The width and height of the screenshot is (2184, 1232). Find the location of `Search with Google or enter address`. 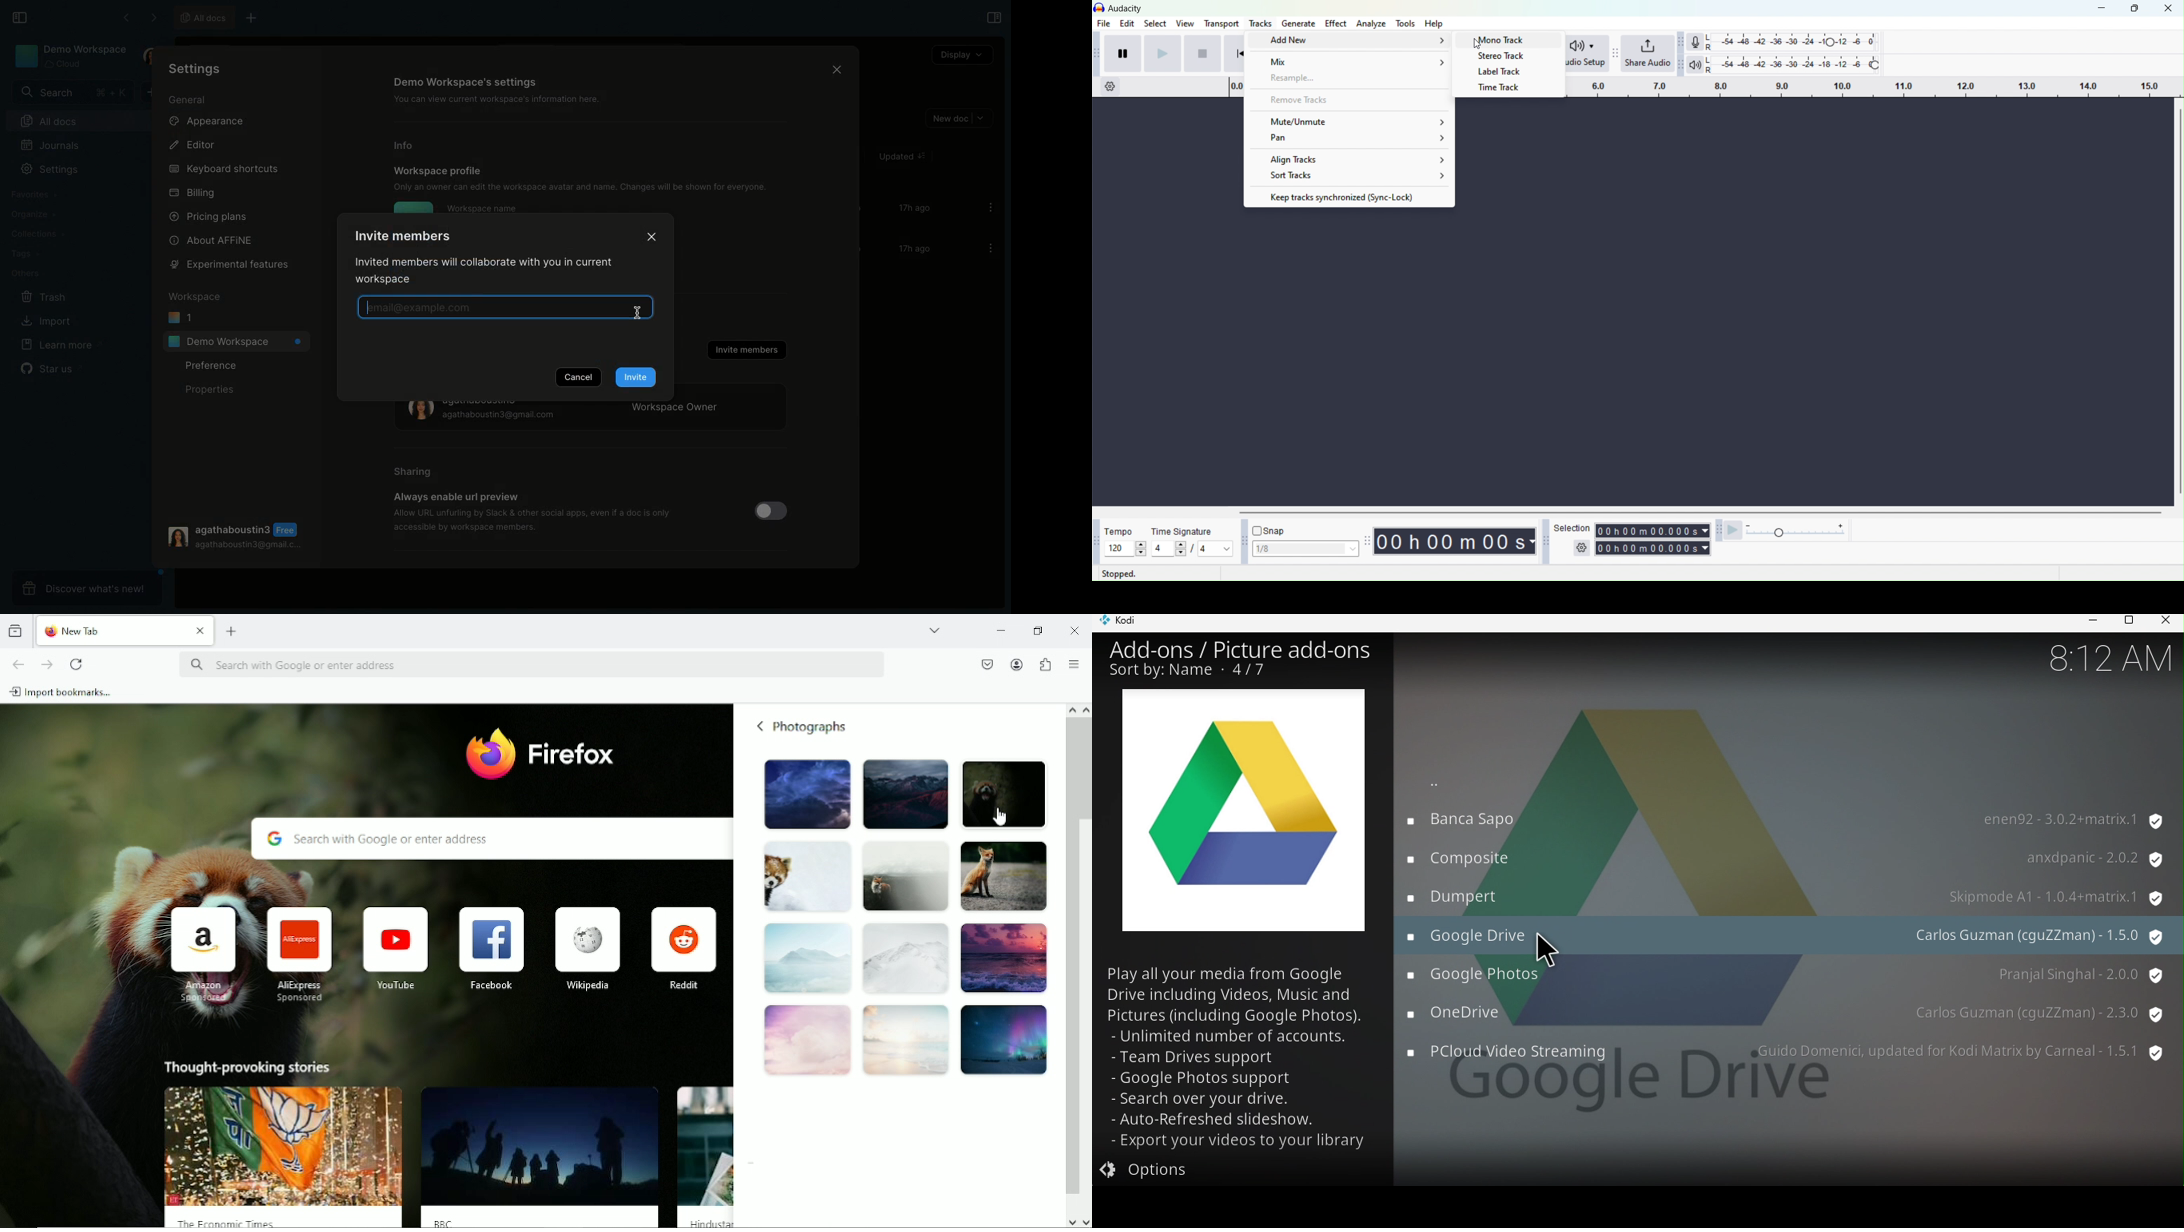

Search with Google or enter address is located at coordinates (487, 839).